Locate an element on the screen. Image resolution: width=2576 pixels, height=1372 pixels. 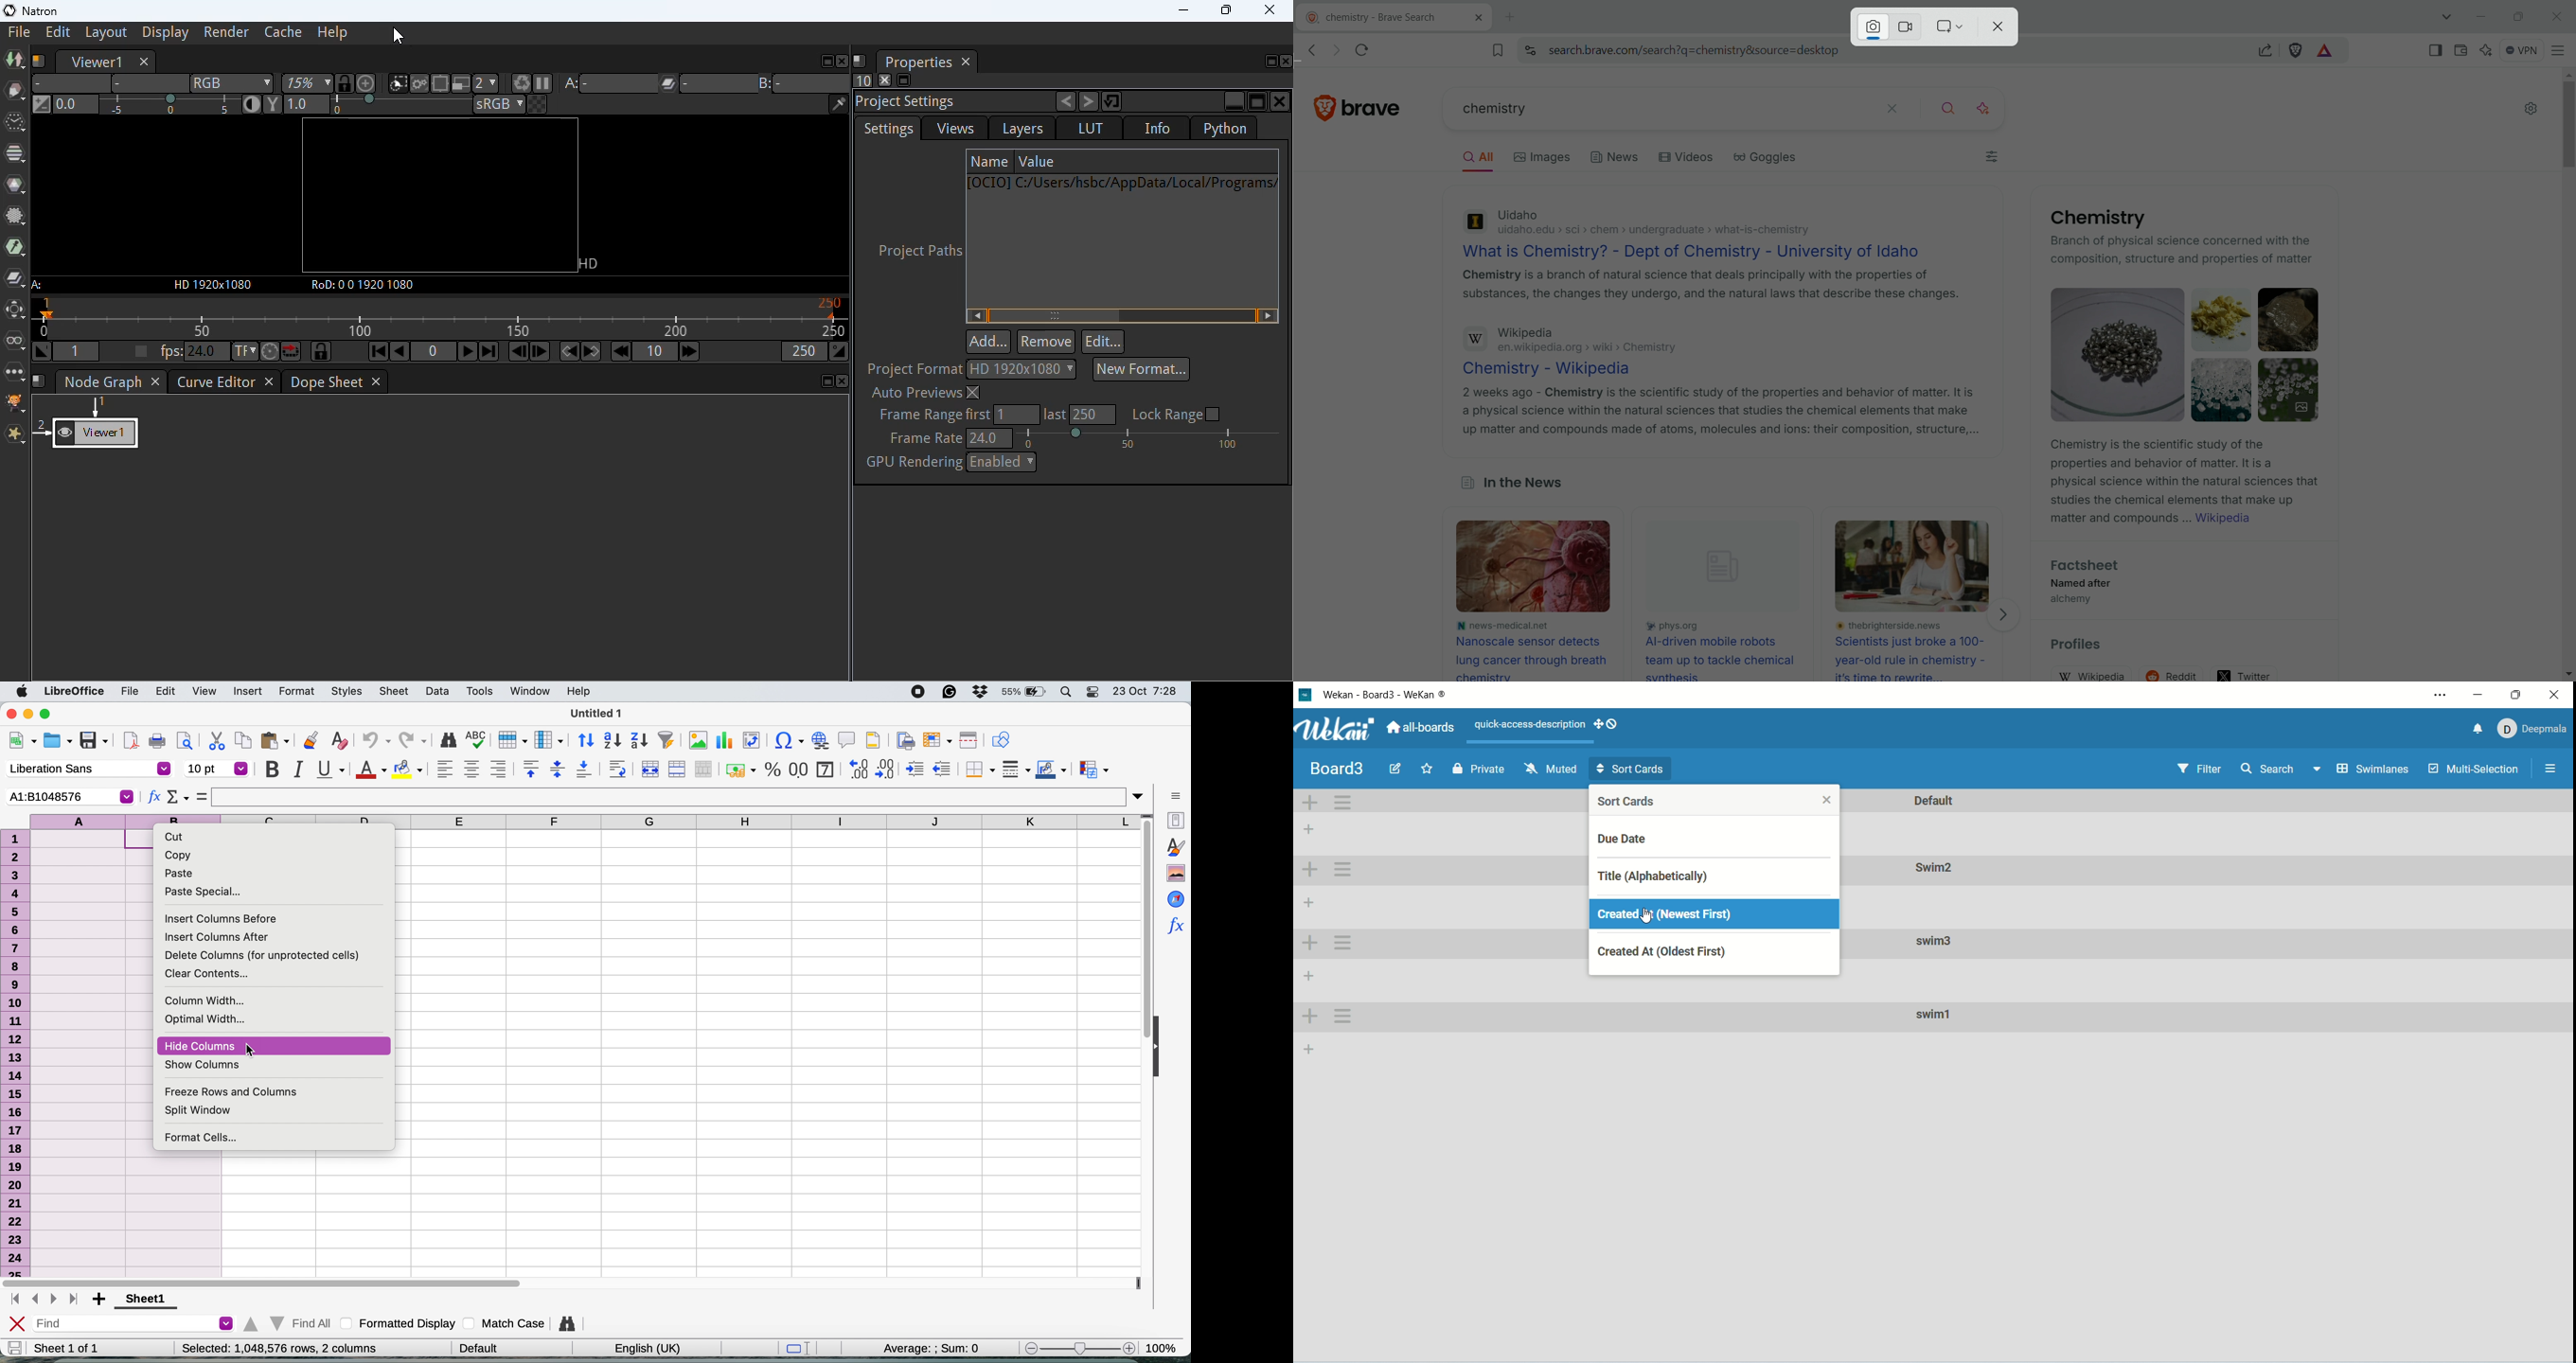
options is located at coordinates (2552, 769).